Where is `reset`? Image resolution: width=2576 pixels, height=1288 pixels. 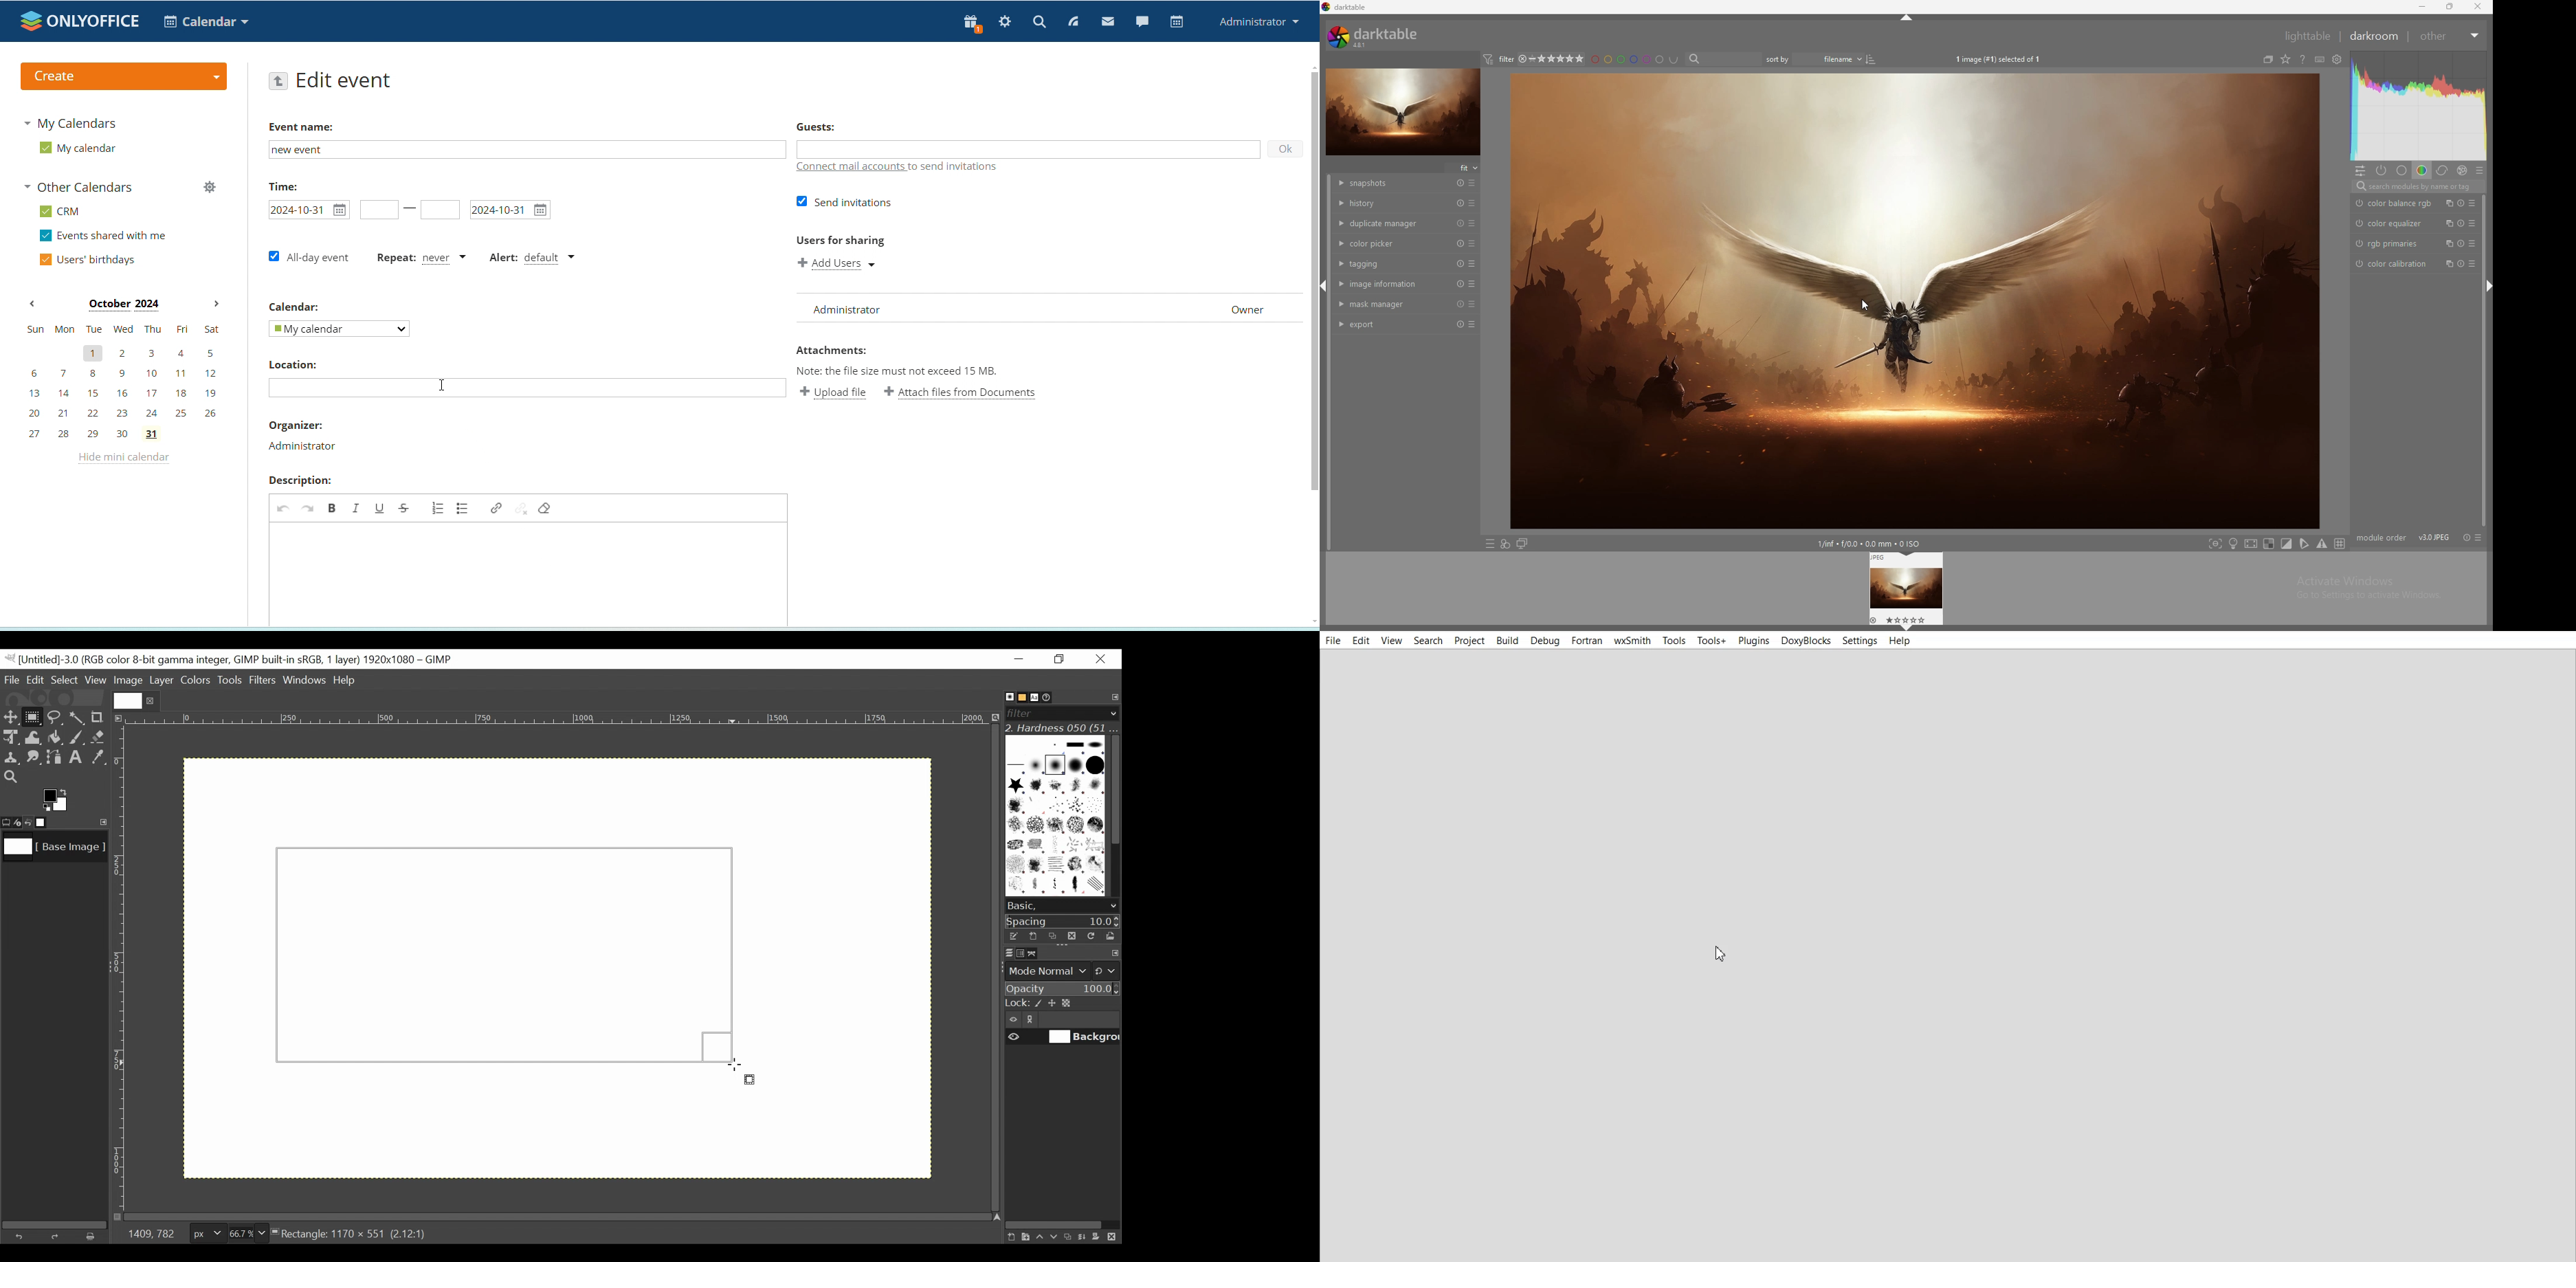 reset is located at coordinates (1460, 183).